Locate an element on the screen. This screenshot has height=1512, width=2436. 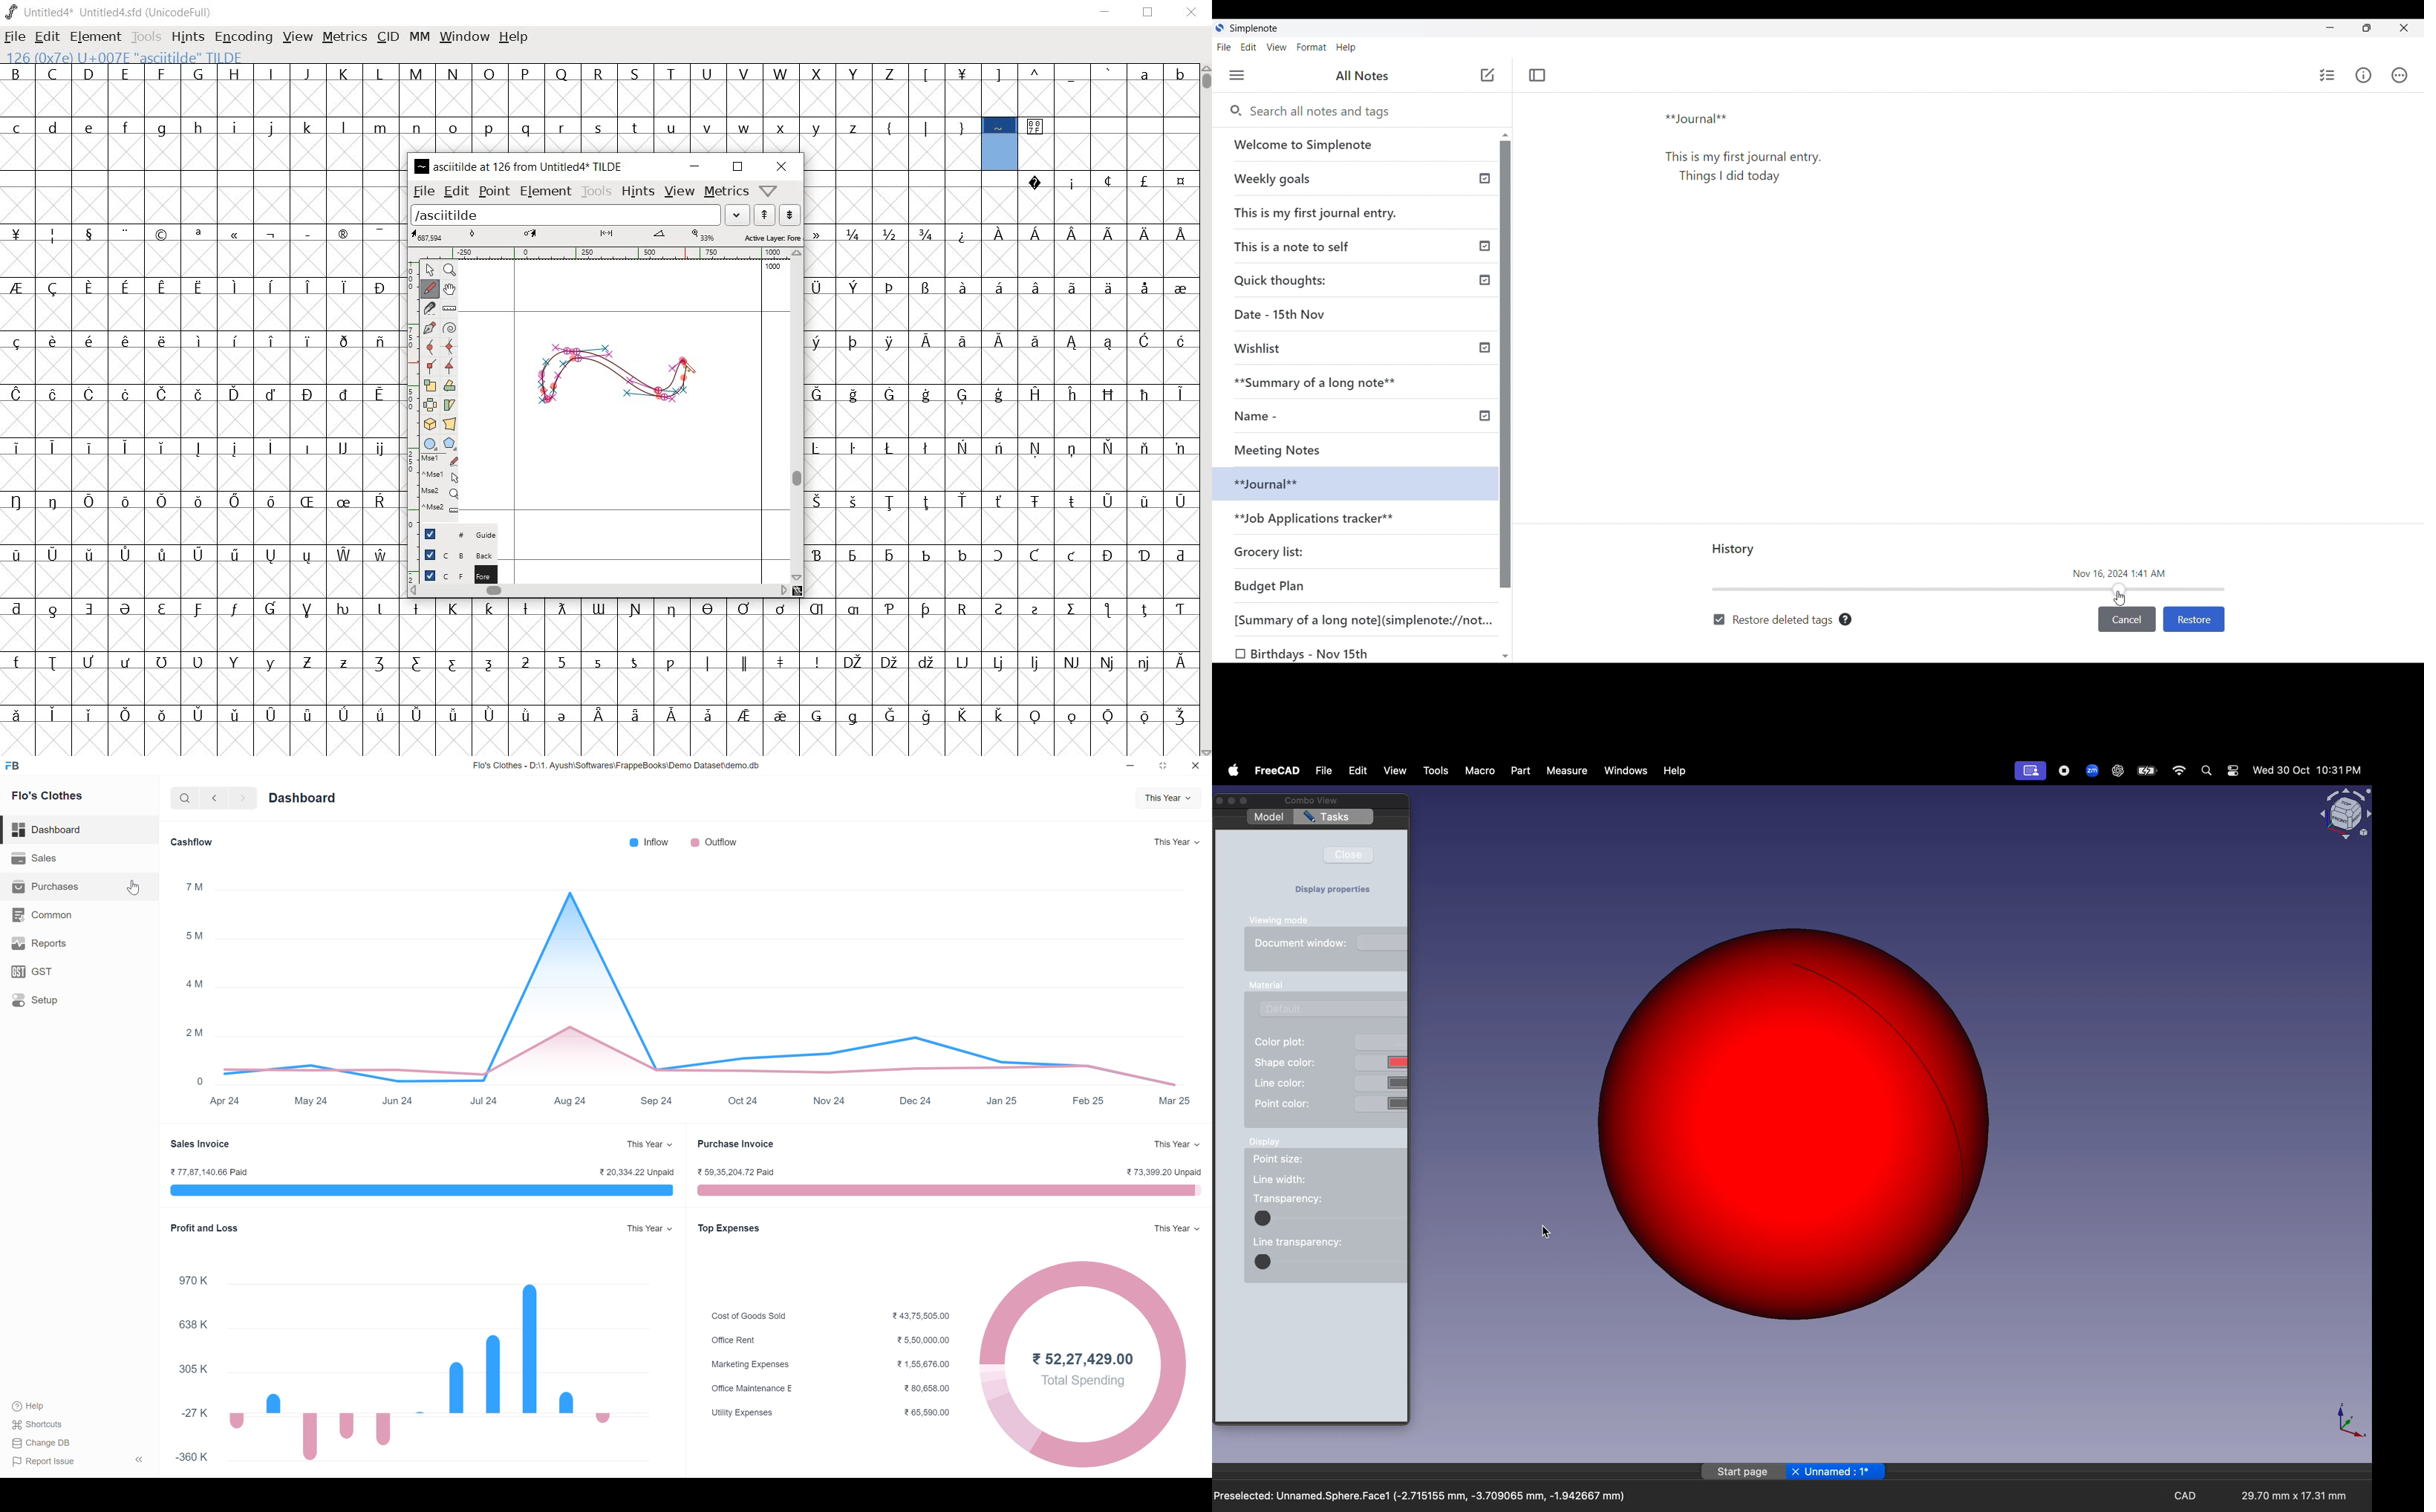
pink line is located at coordinates (946, 1191).